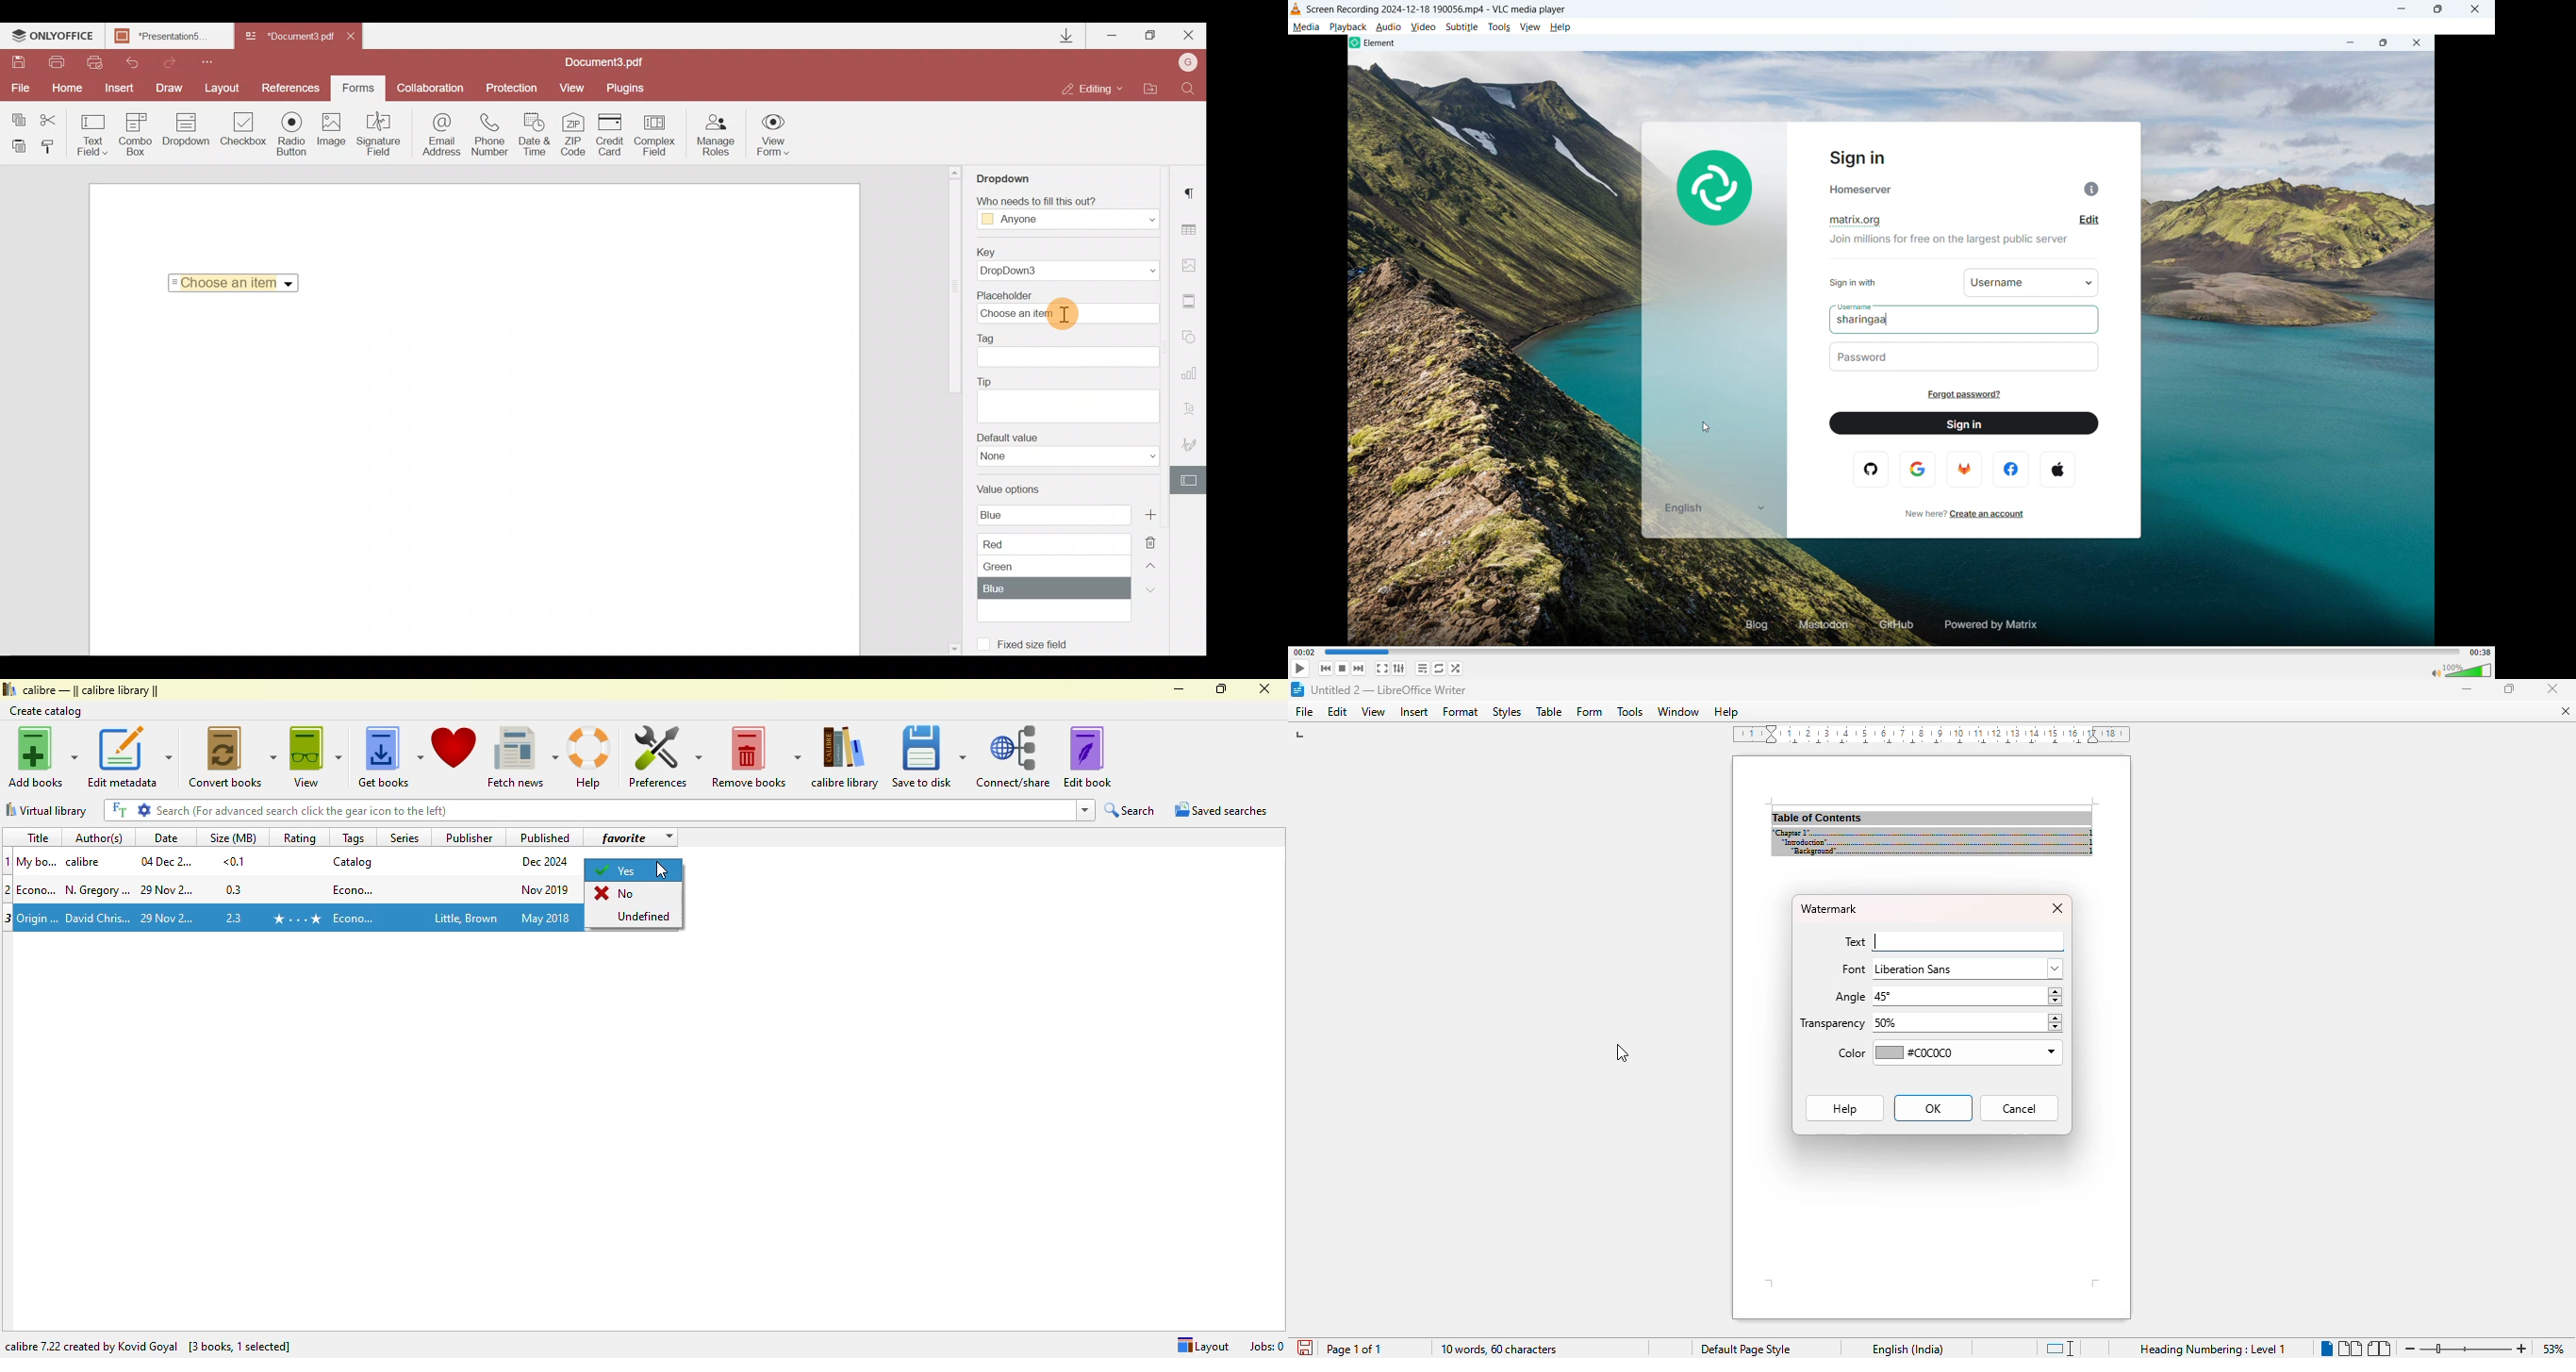 The height and width of the screenshot is (1372, 2576). Describe the element at coordinates (2420, 43) in the screenshot. I see `close` at that location.